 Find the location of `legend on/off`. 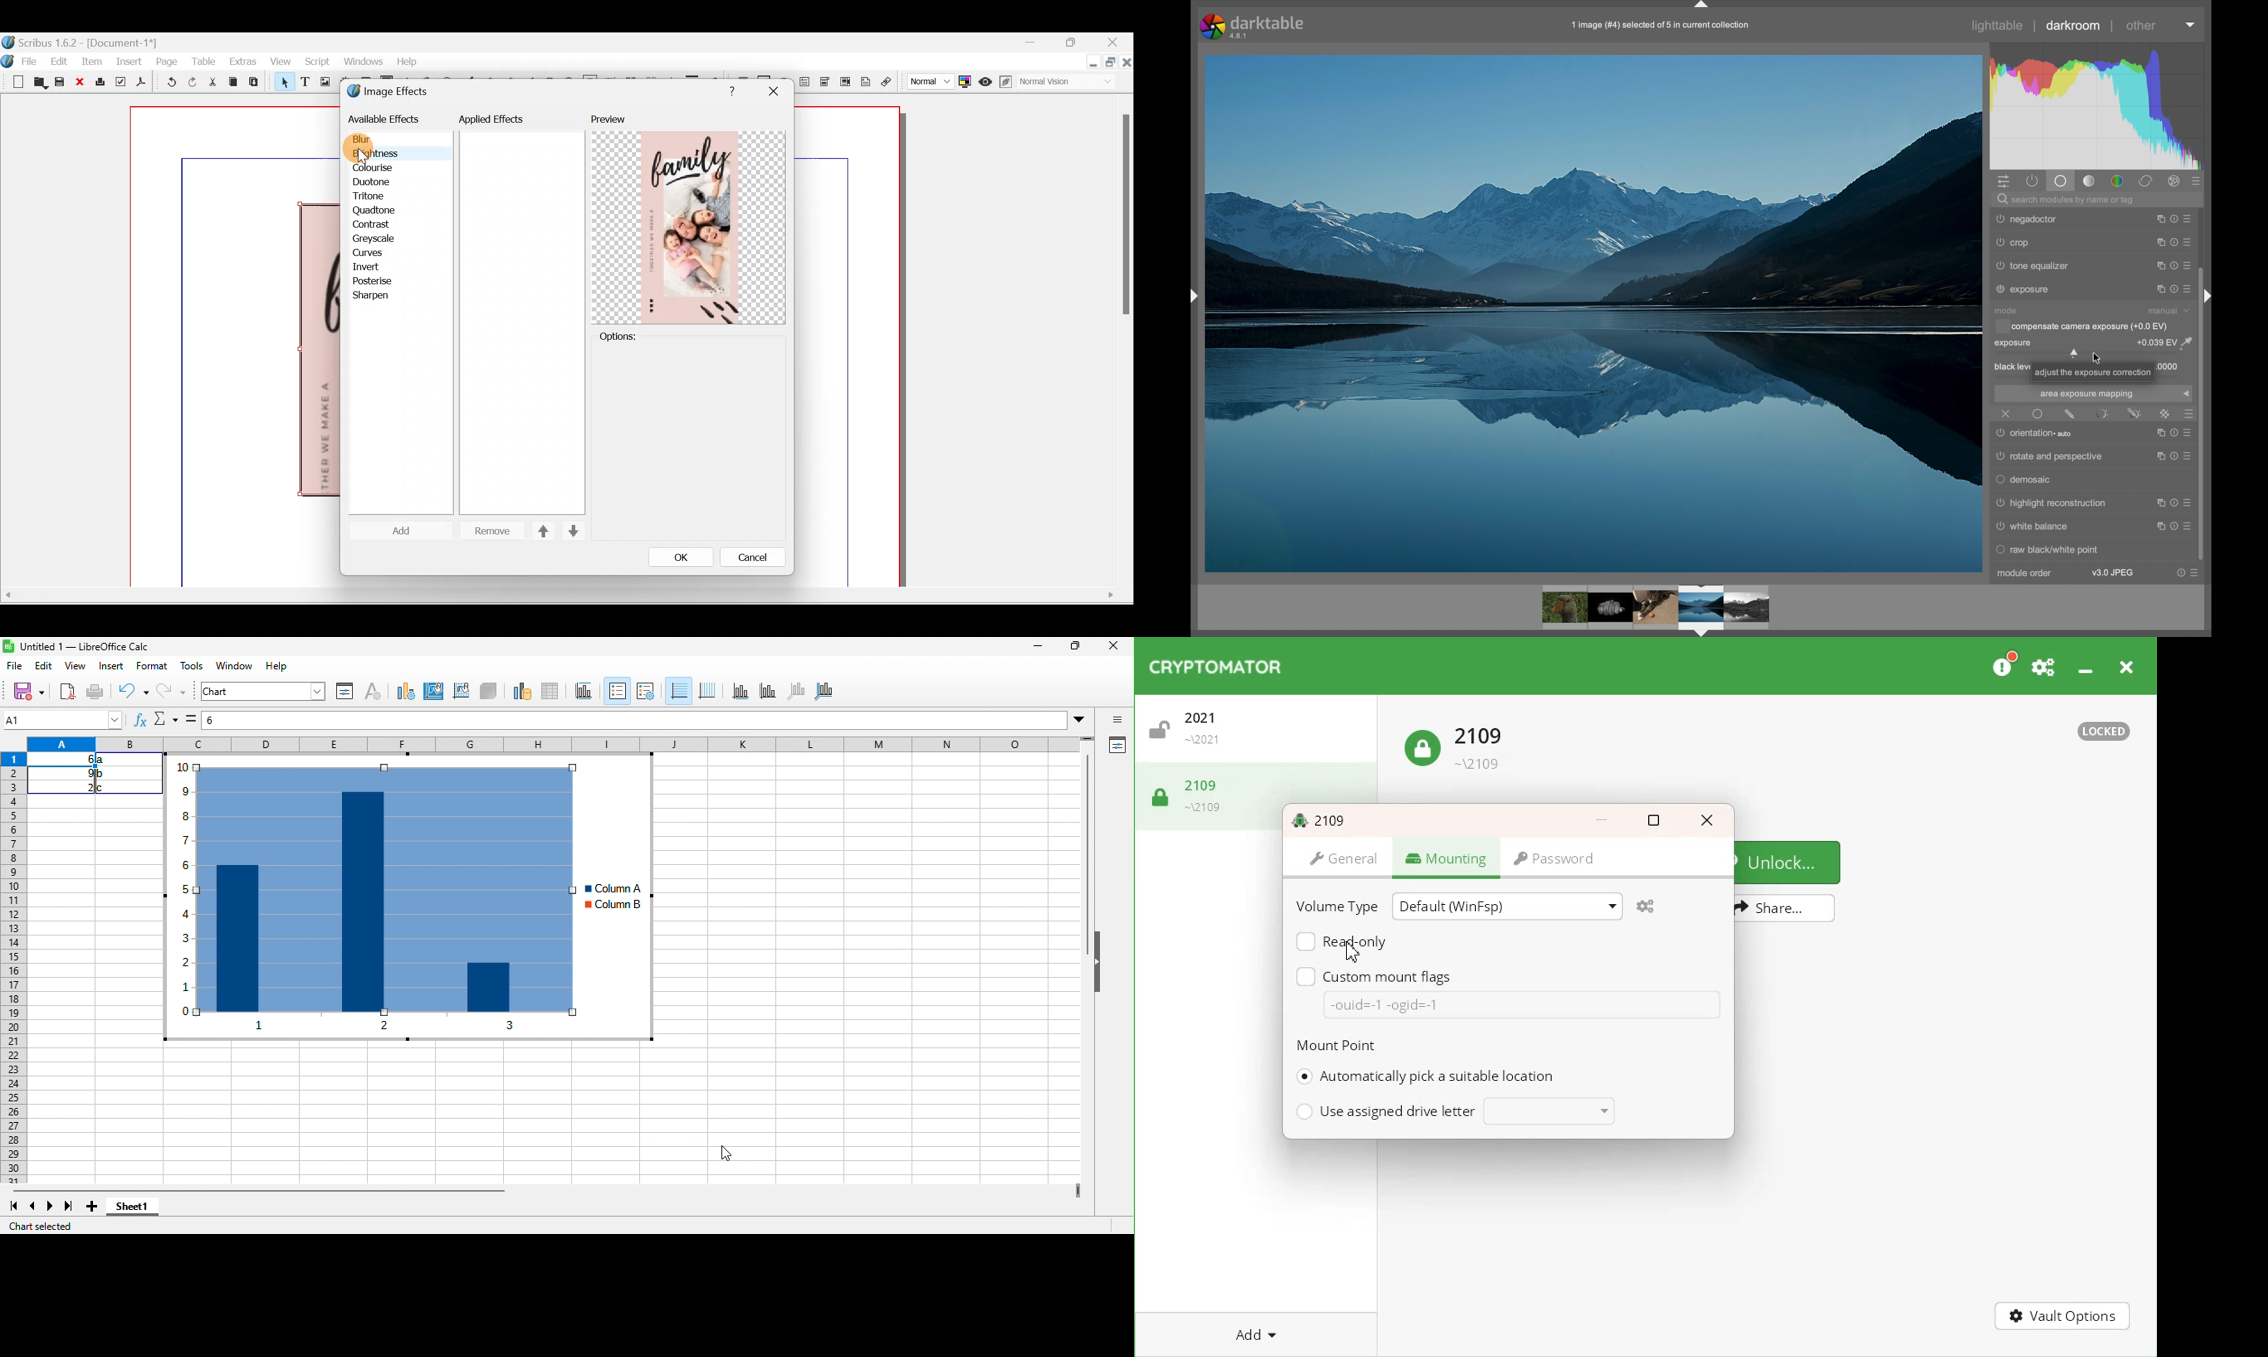

legend on/off is located at coordinates (646, 691).